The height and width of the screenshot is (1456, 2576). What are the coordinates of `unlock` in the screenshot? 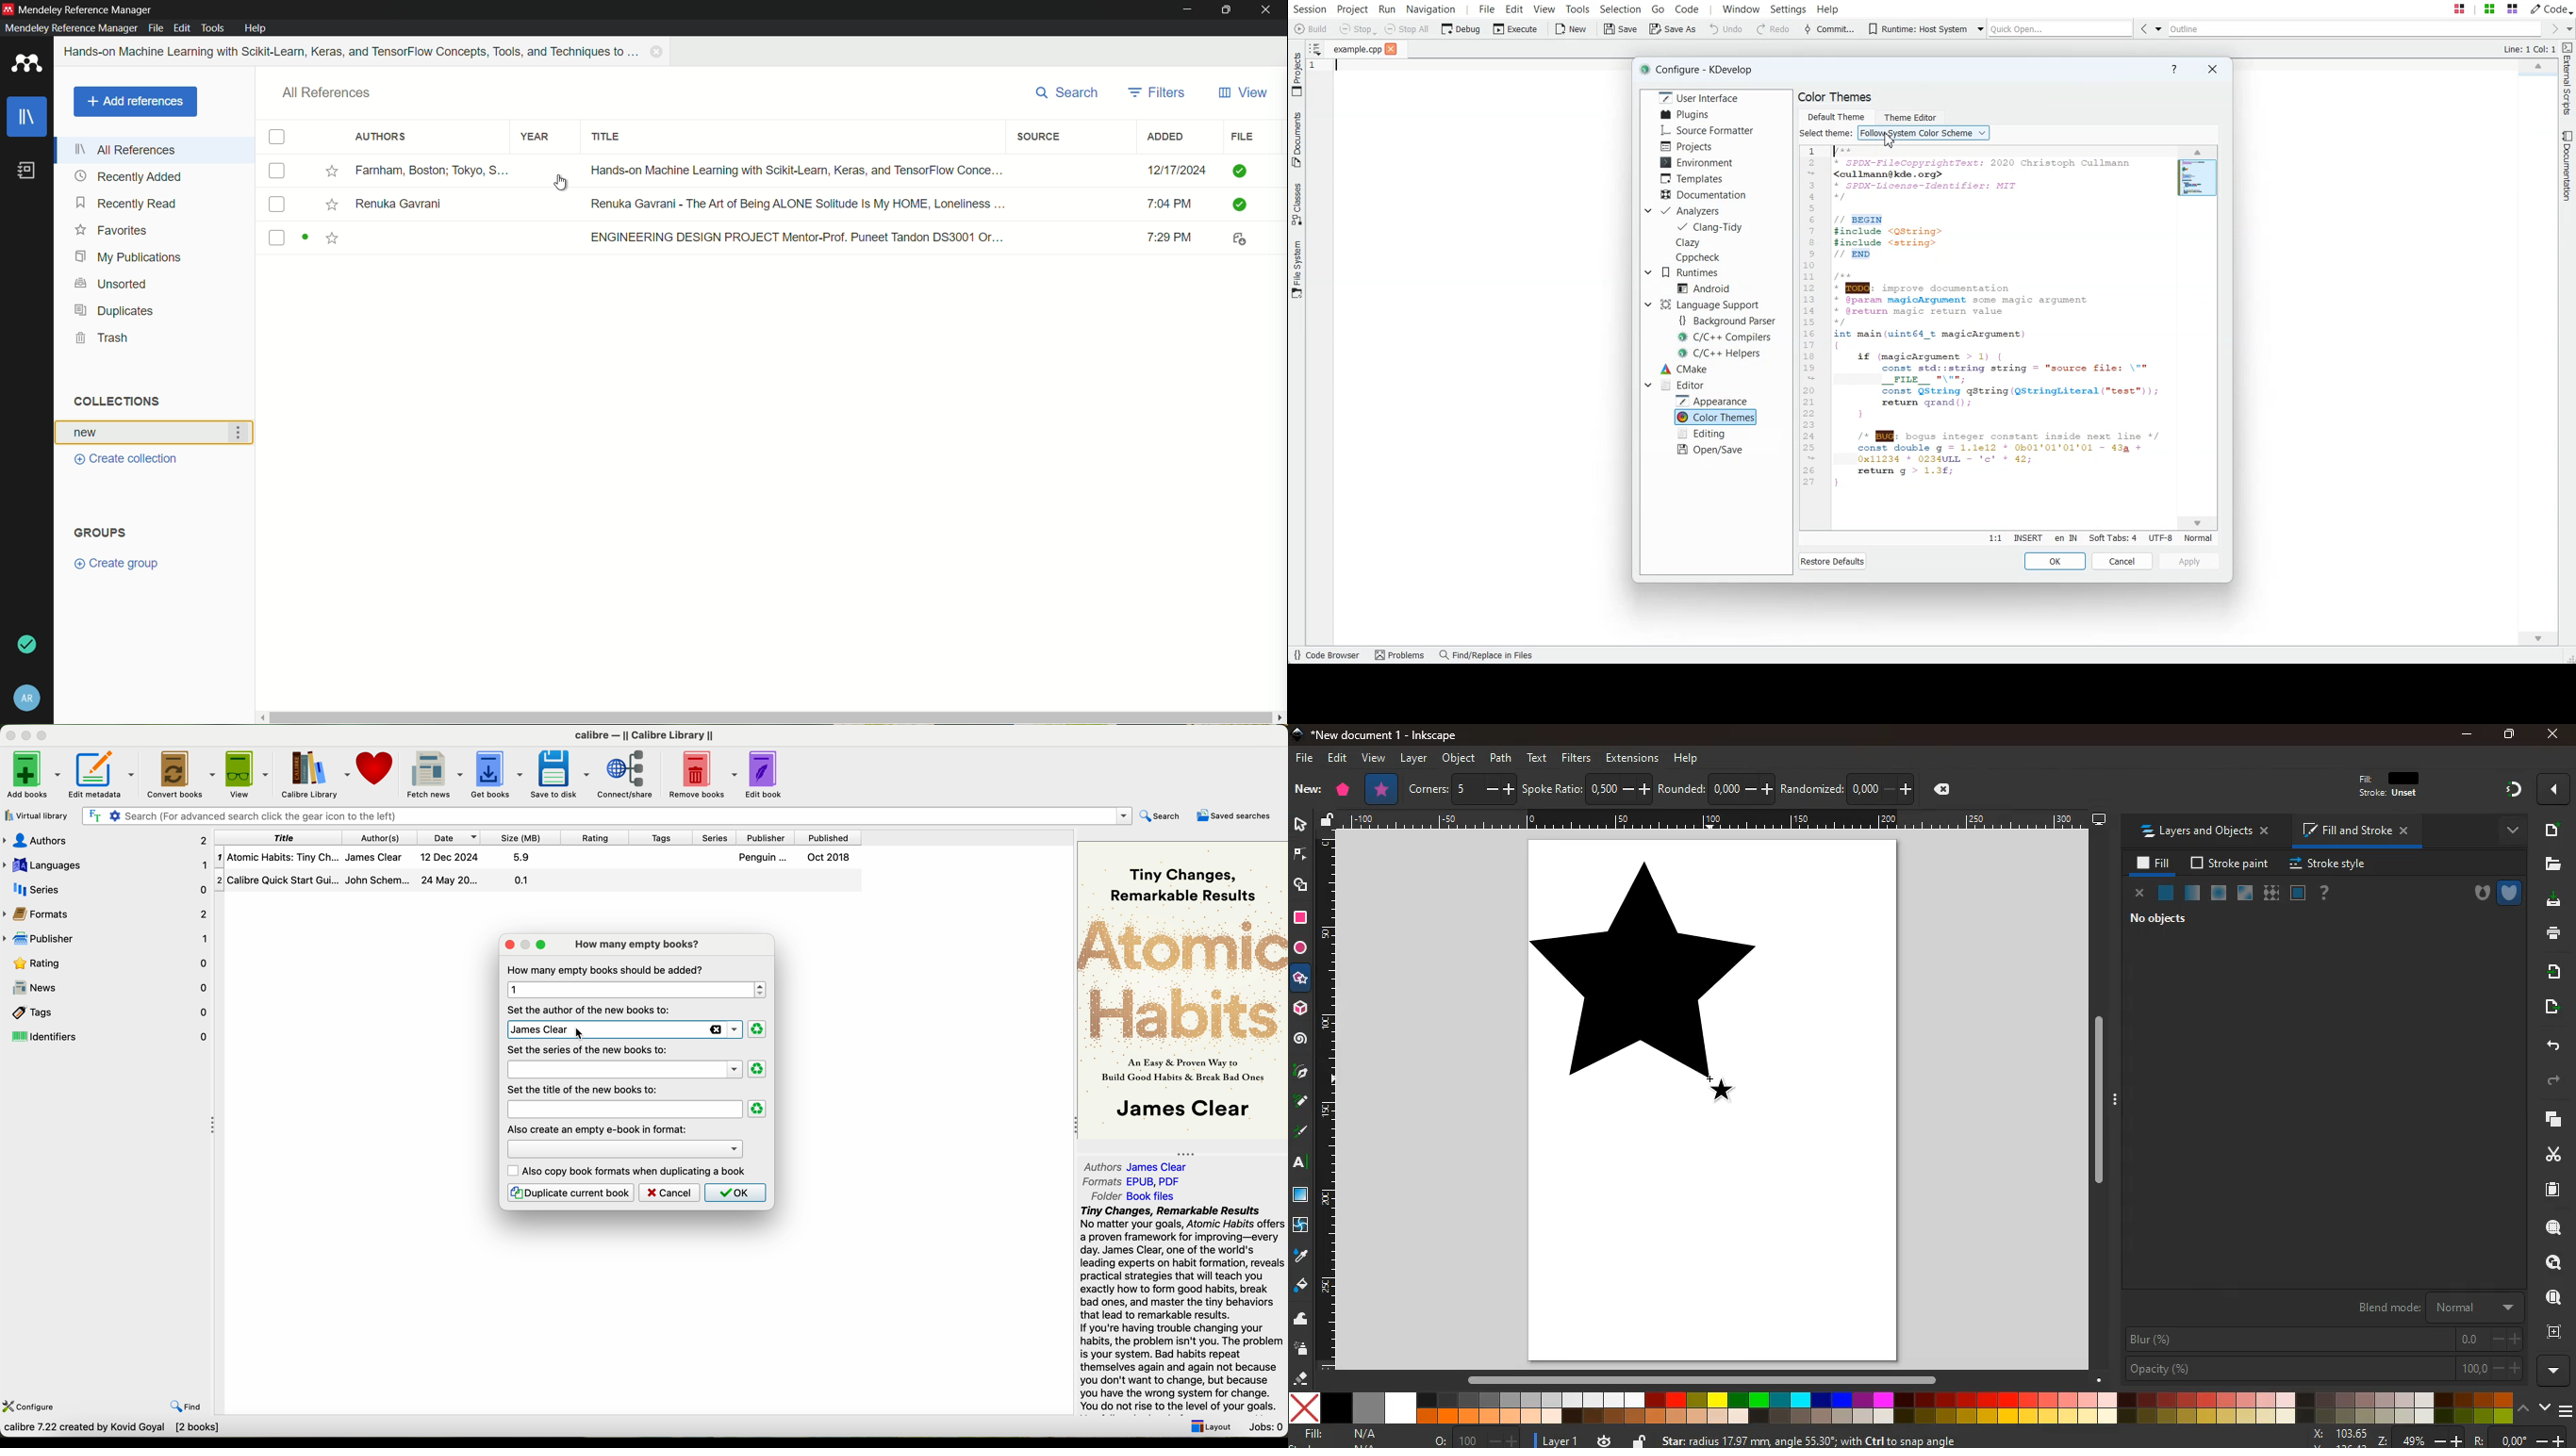 It's located at (1639, 1440).